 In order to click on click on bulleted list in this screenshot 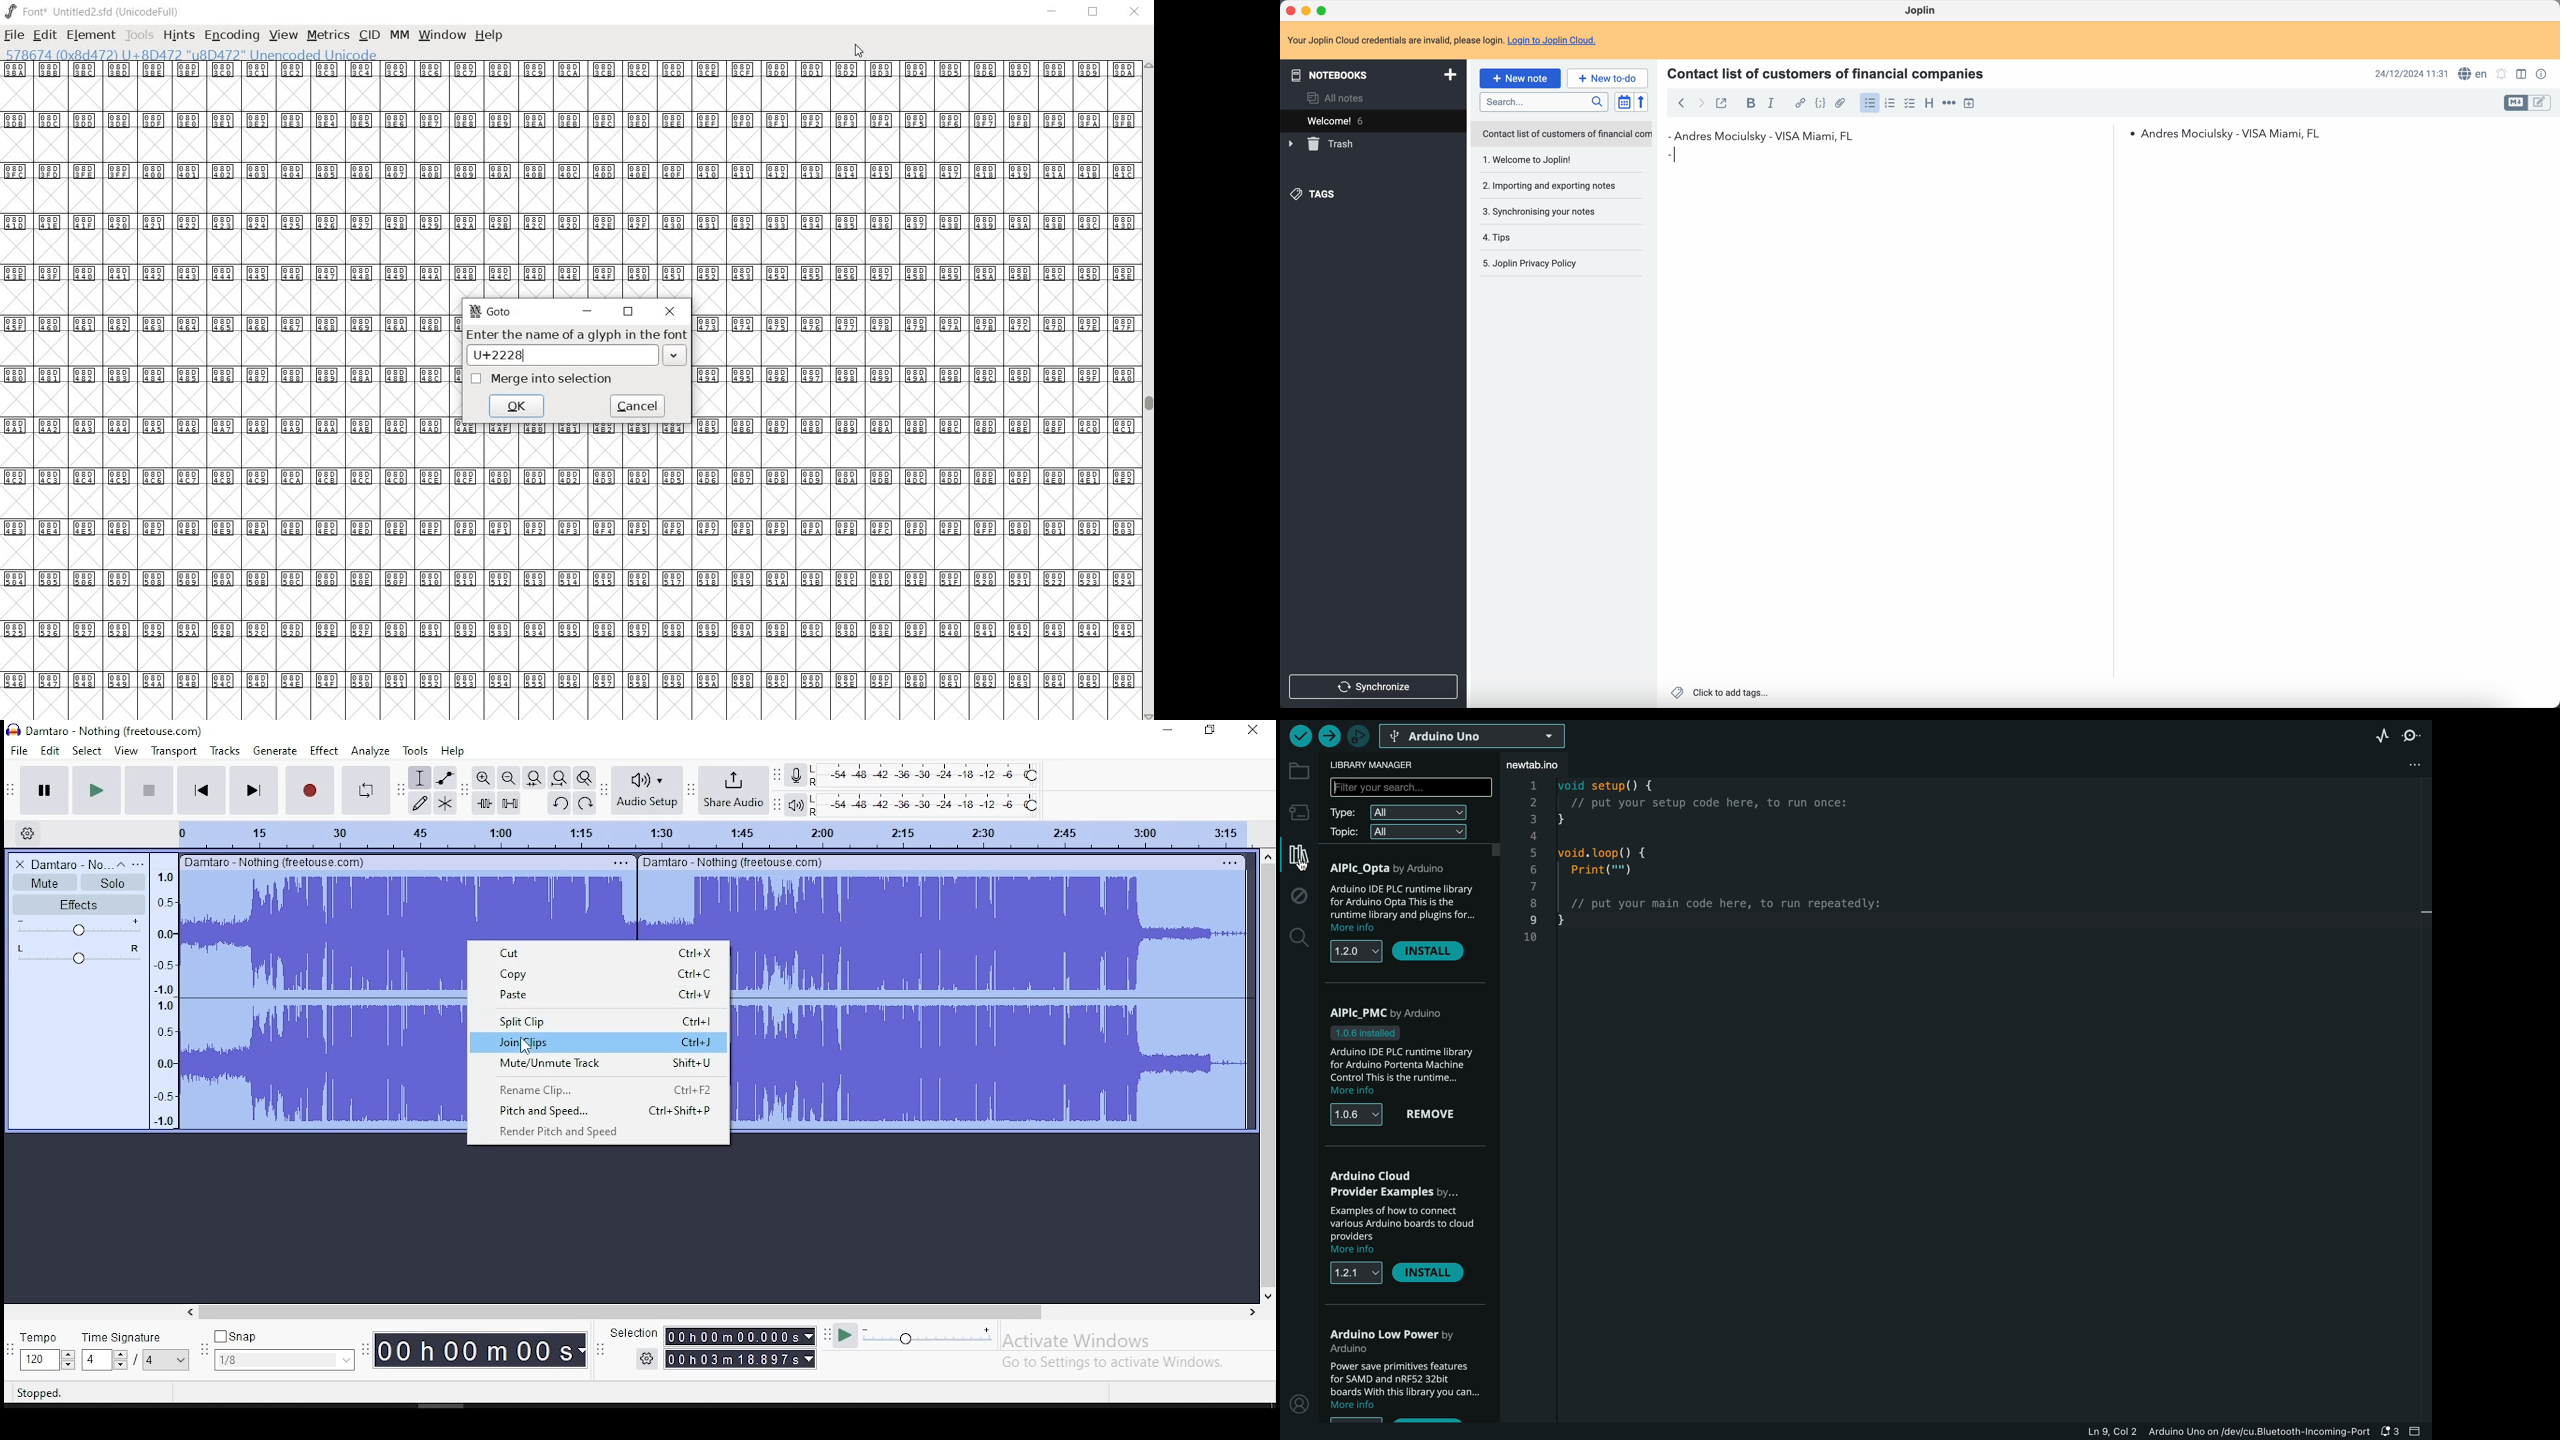, I will do `click(1869, 106)`.